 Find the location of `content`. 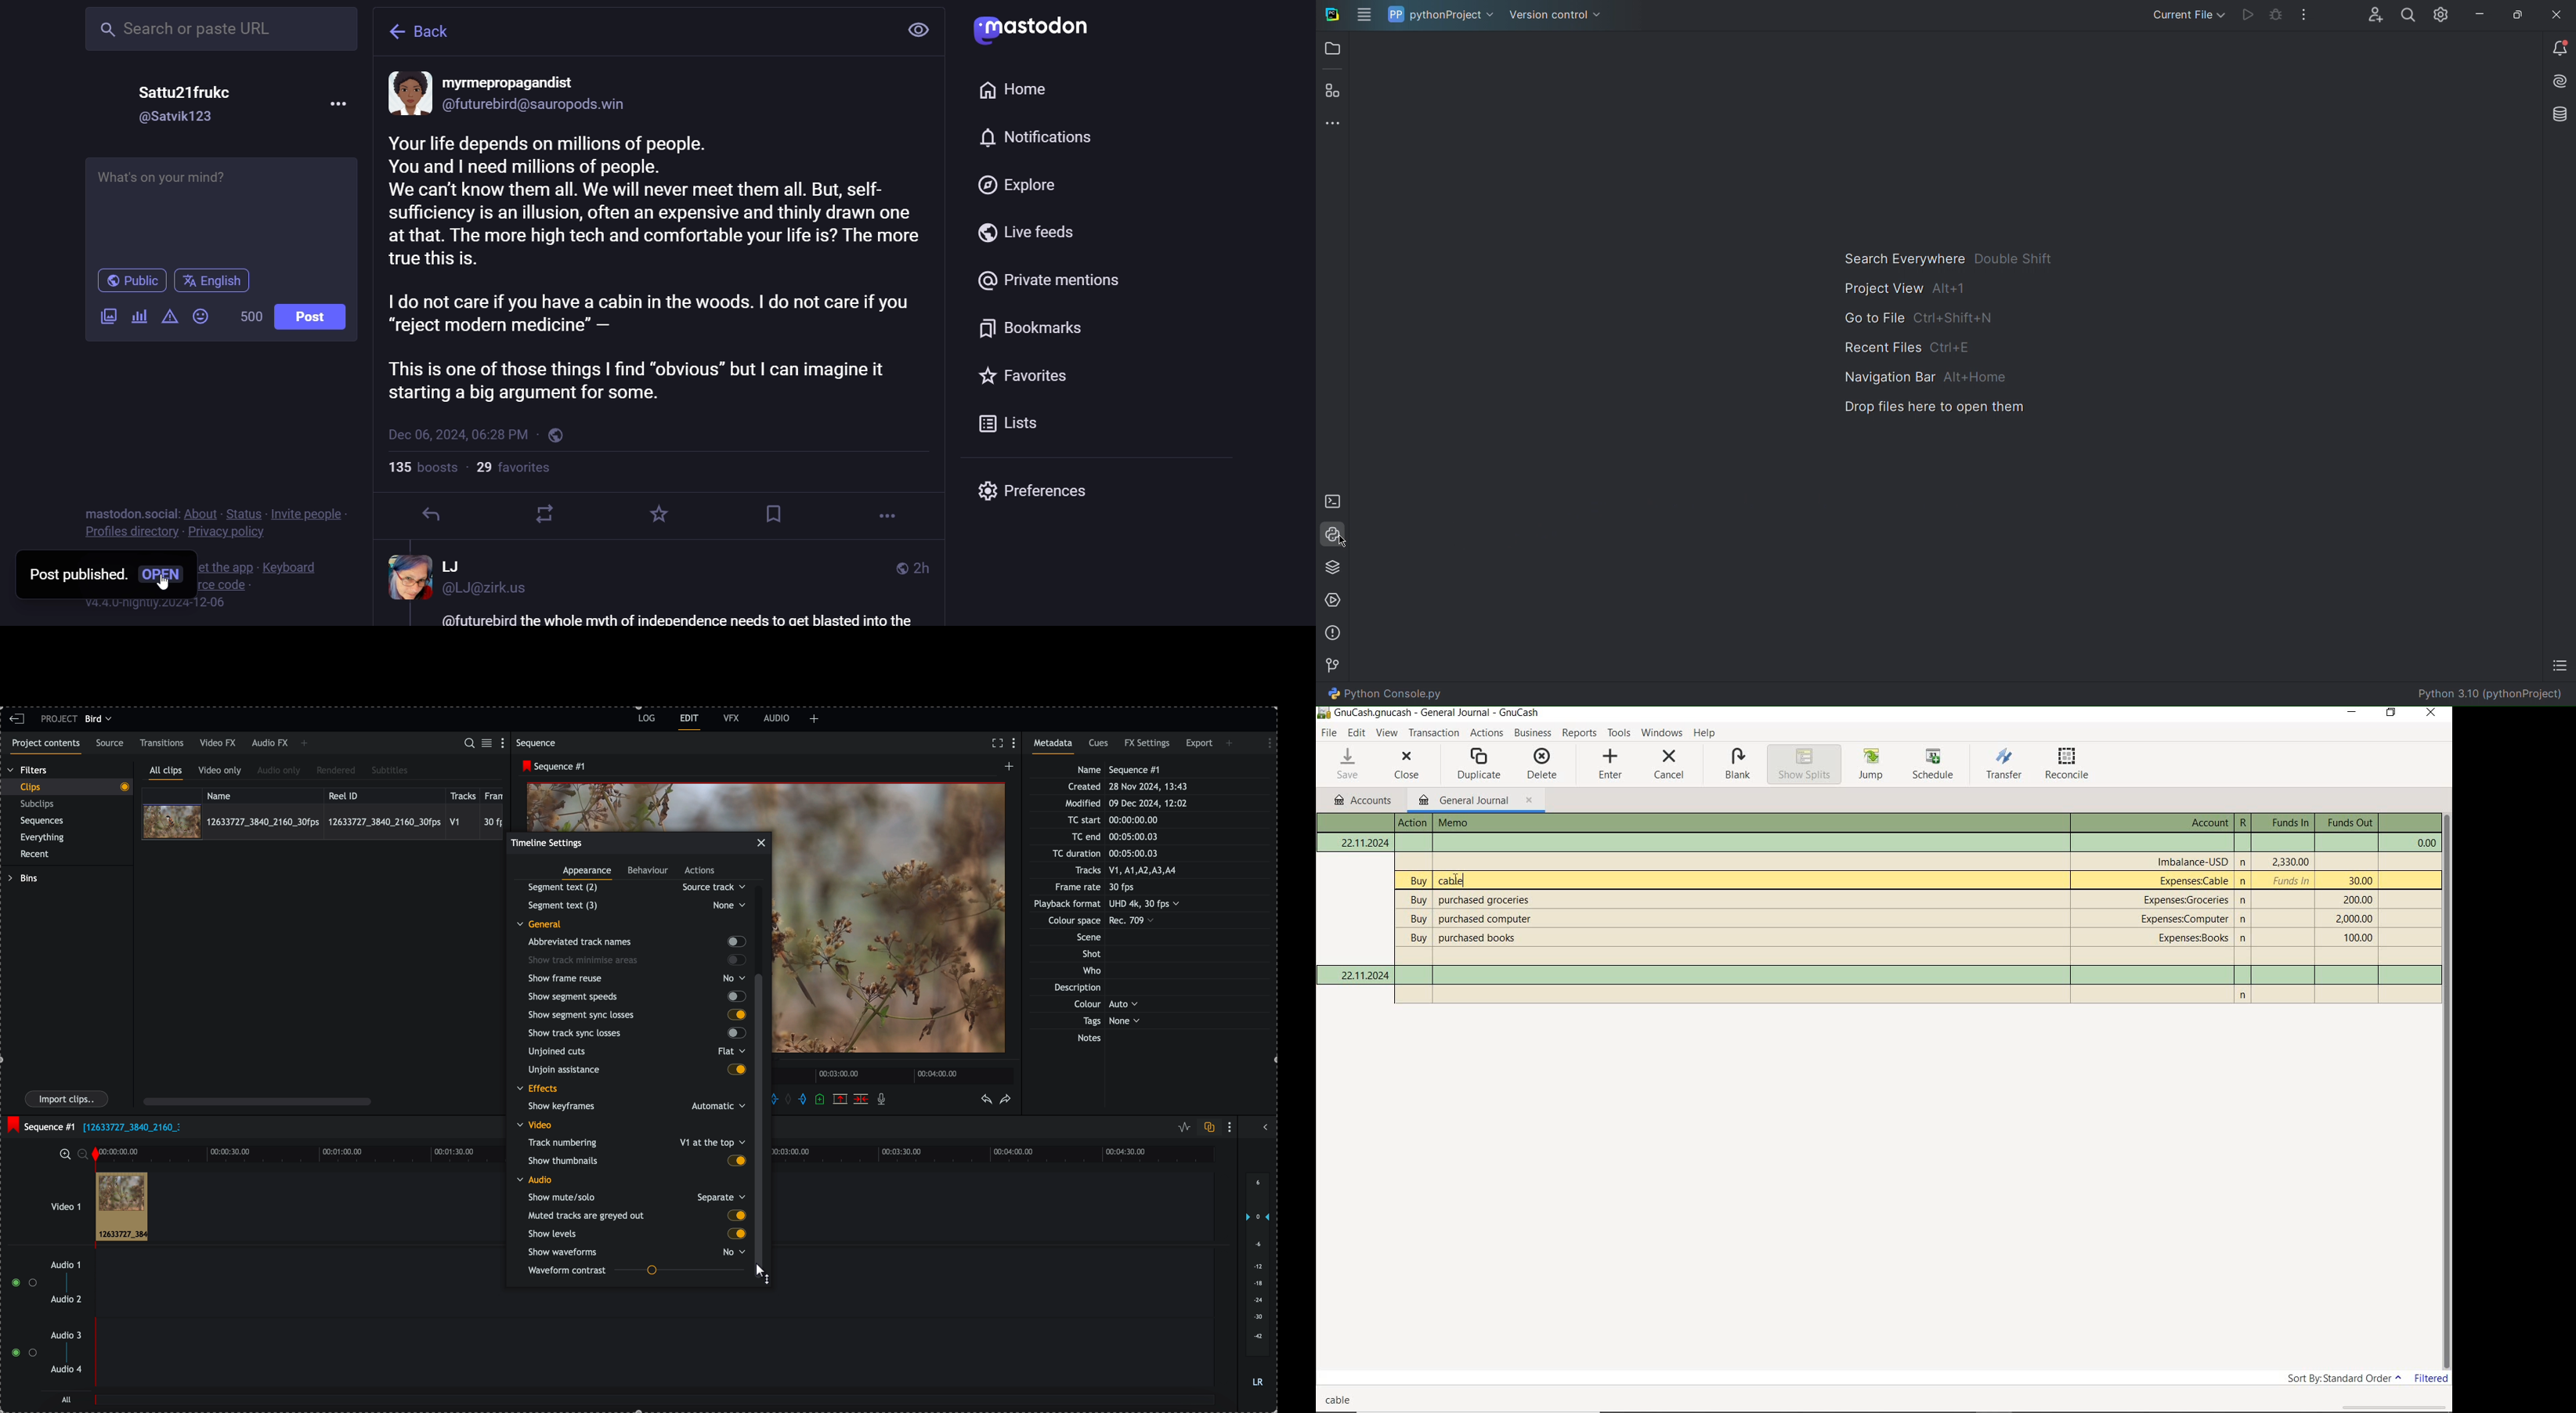

content is located at coordinates (657, 269).